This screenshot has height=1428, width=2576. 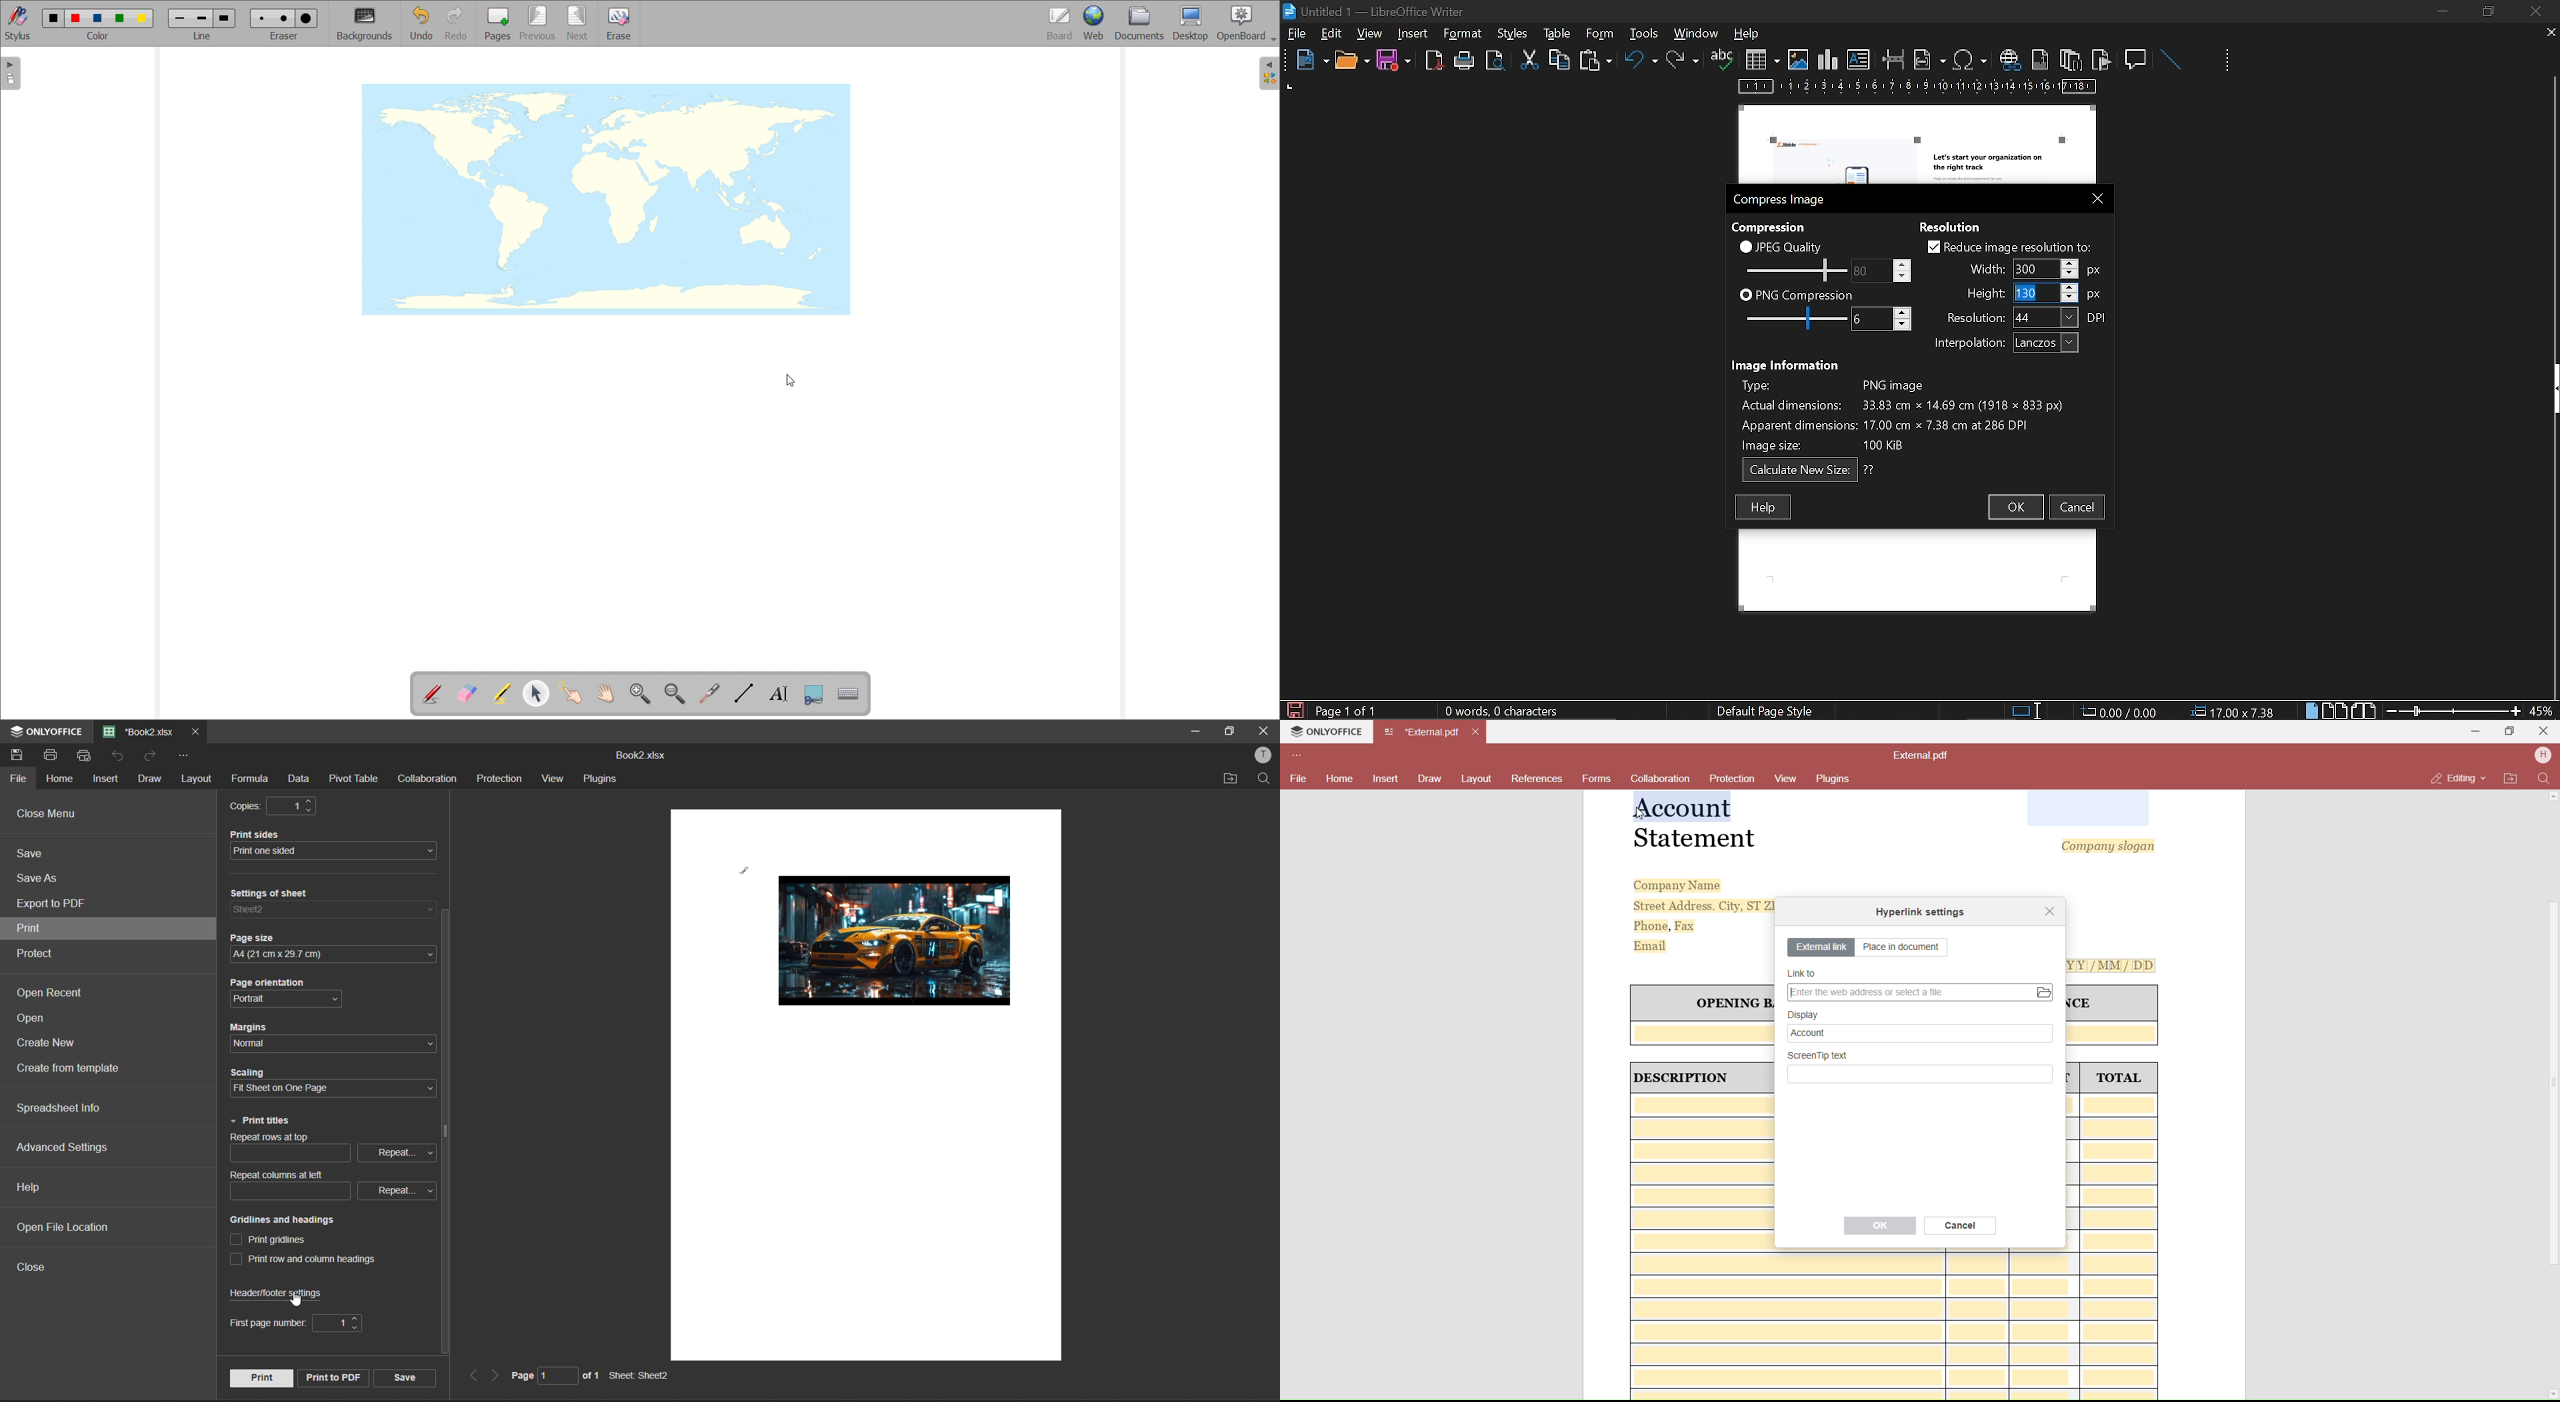 What do you see at coordinates (606, 693) in the screenshot?
I see `scroll page` at bounding box center [606, 693].